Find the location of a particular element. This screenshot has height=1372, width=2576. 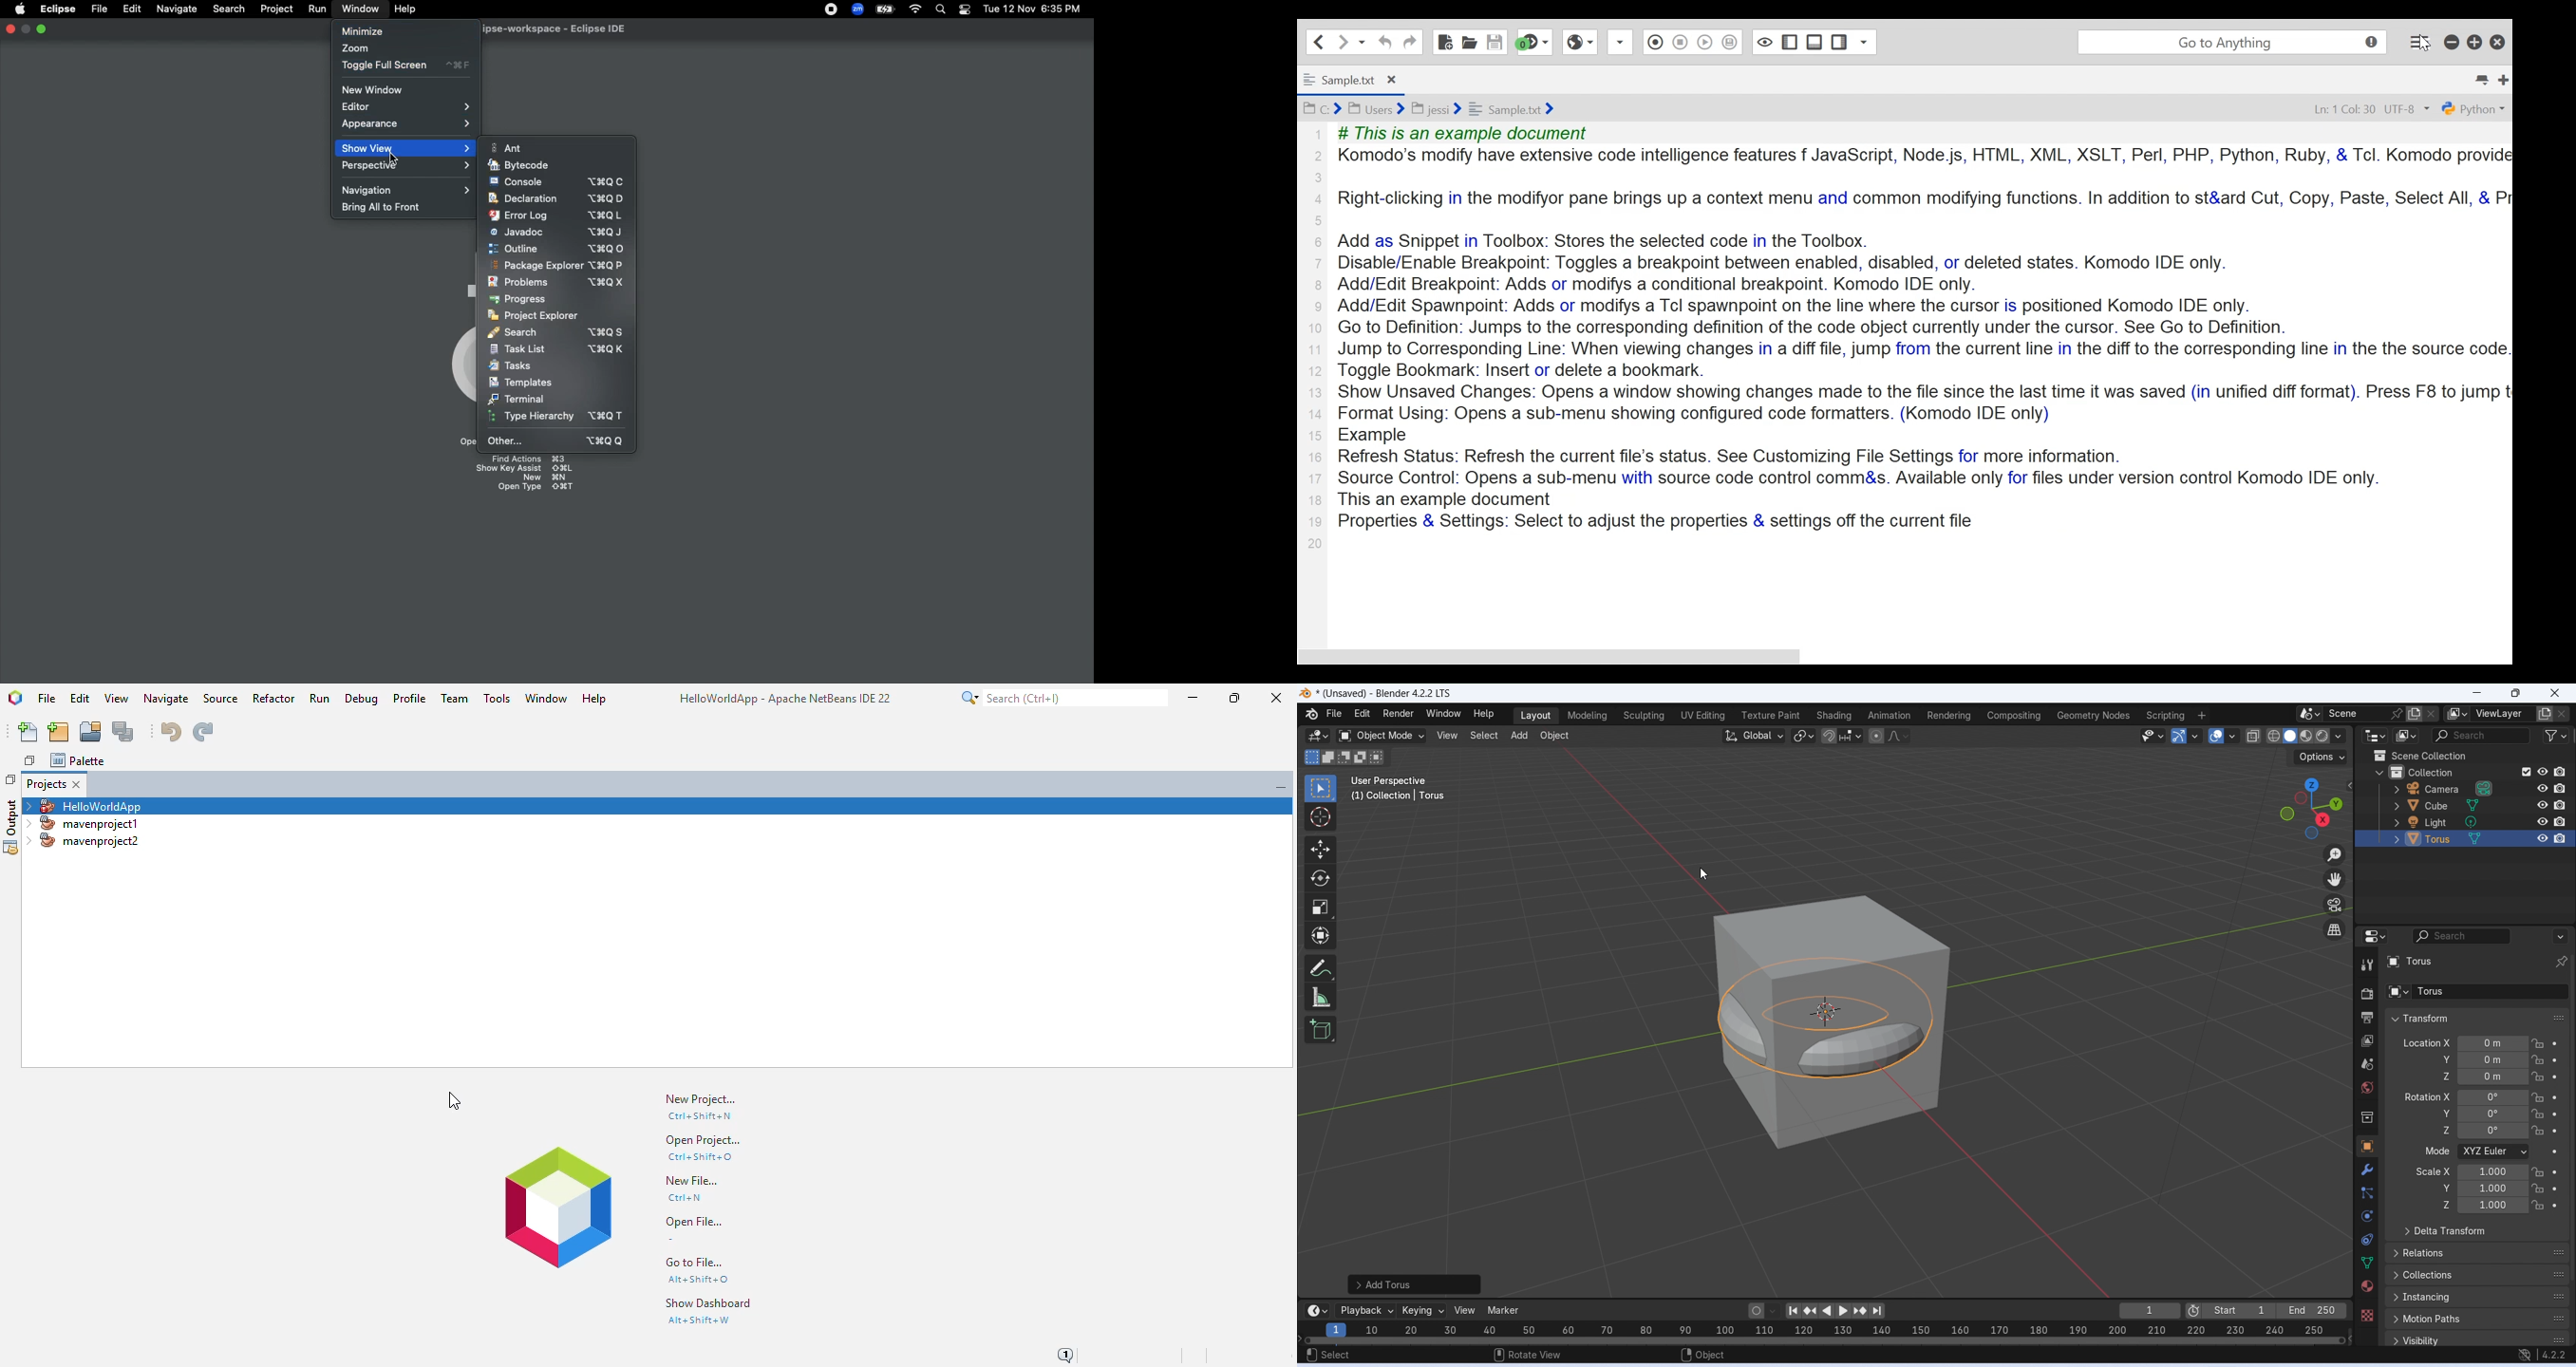

Annotate is located at coordinates (1322, 968).